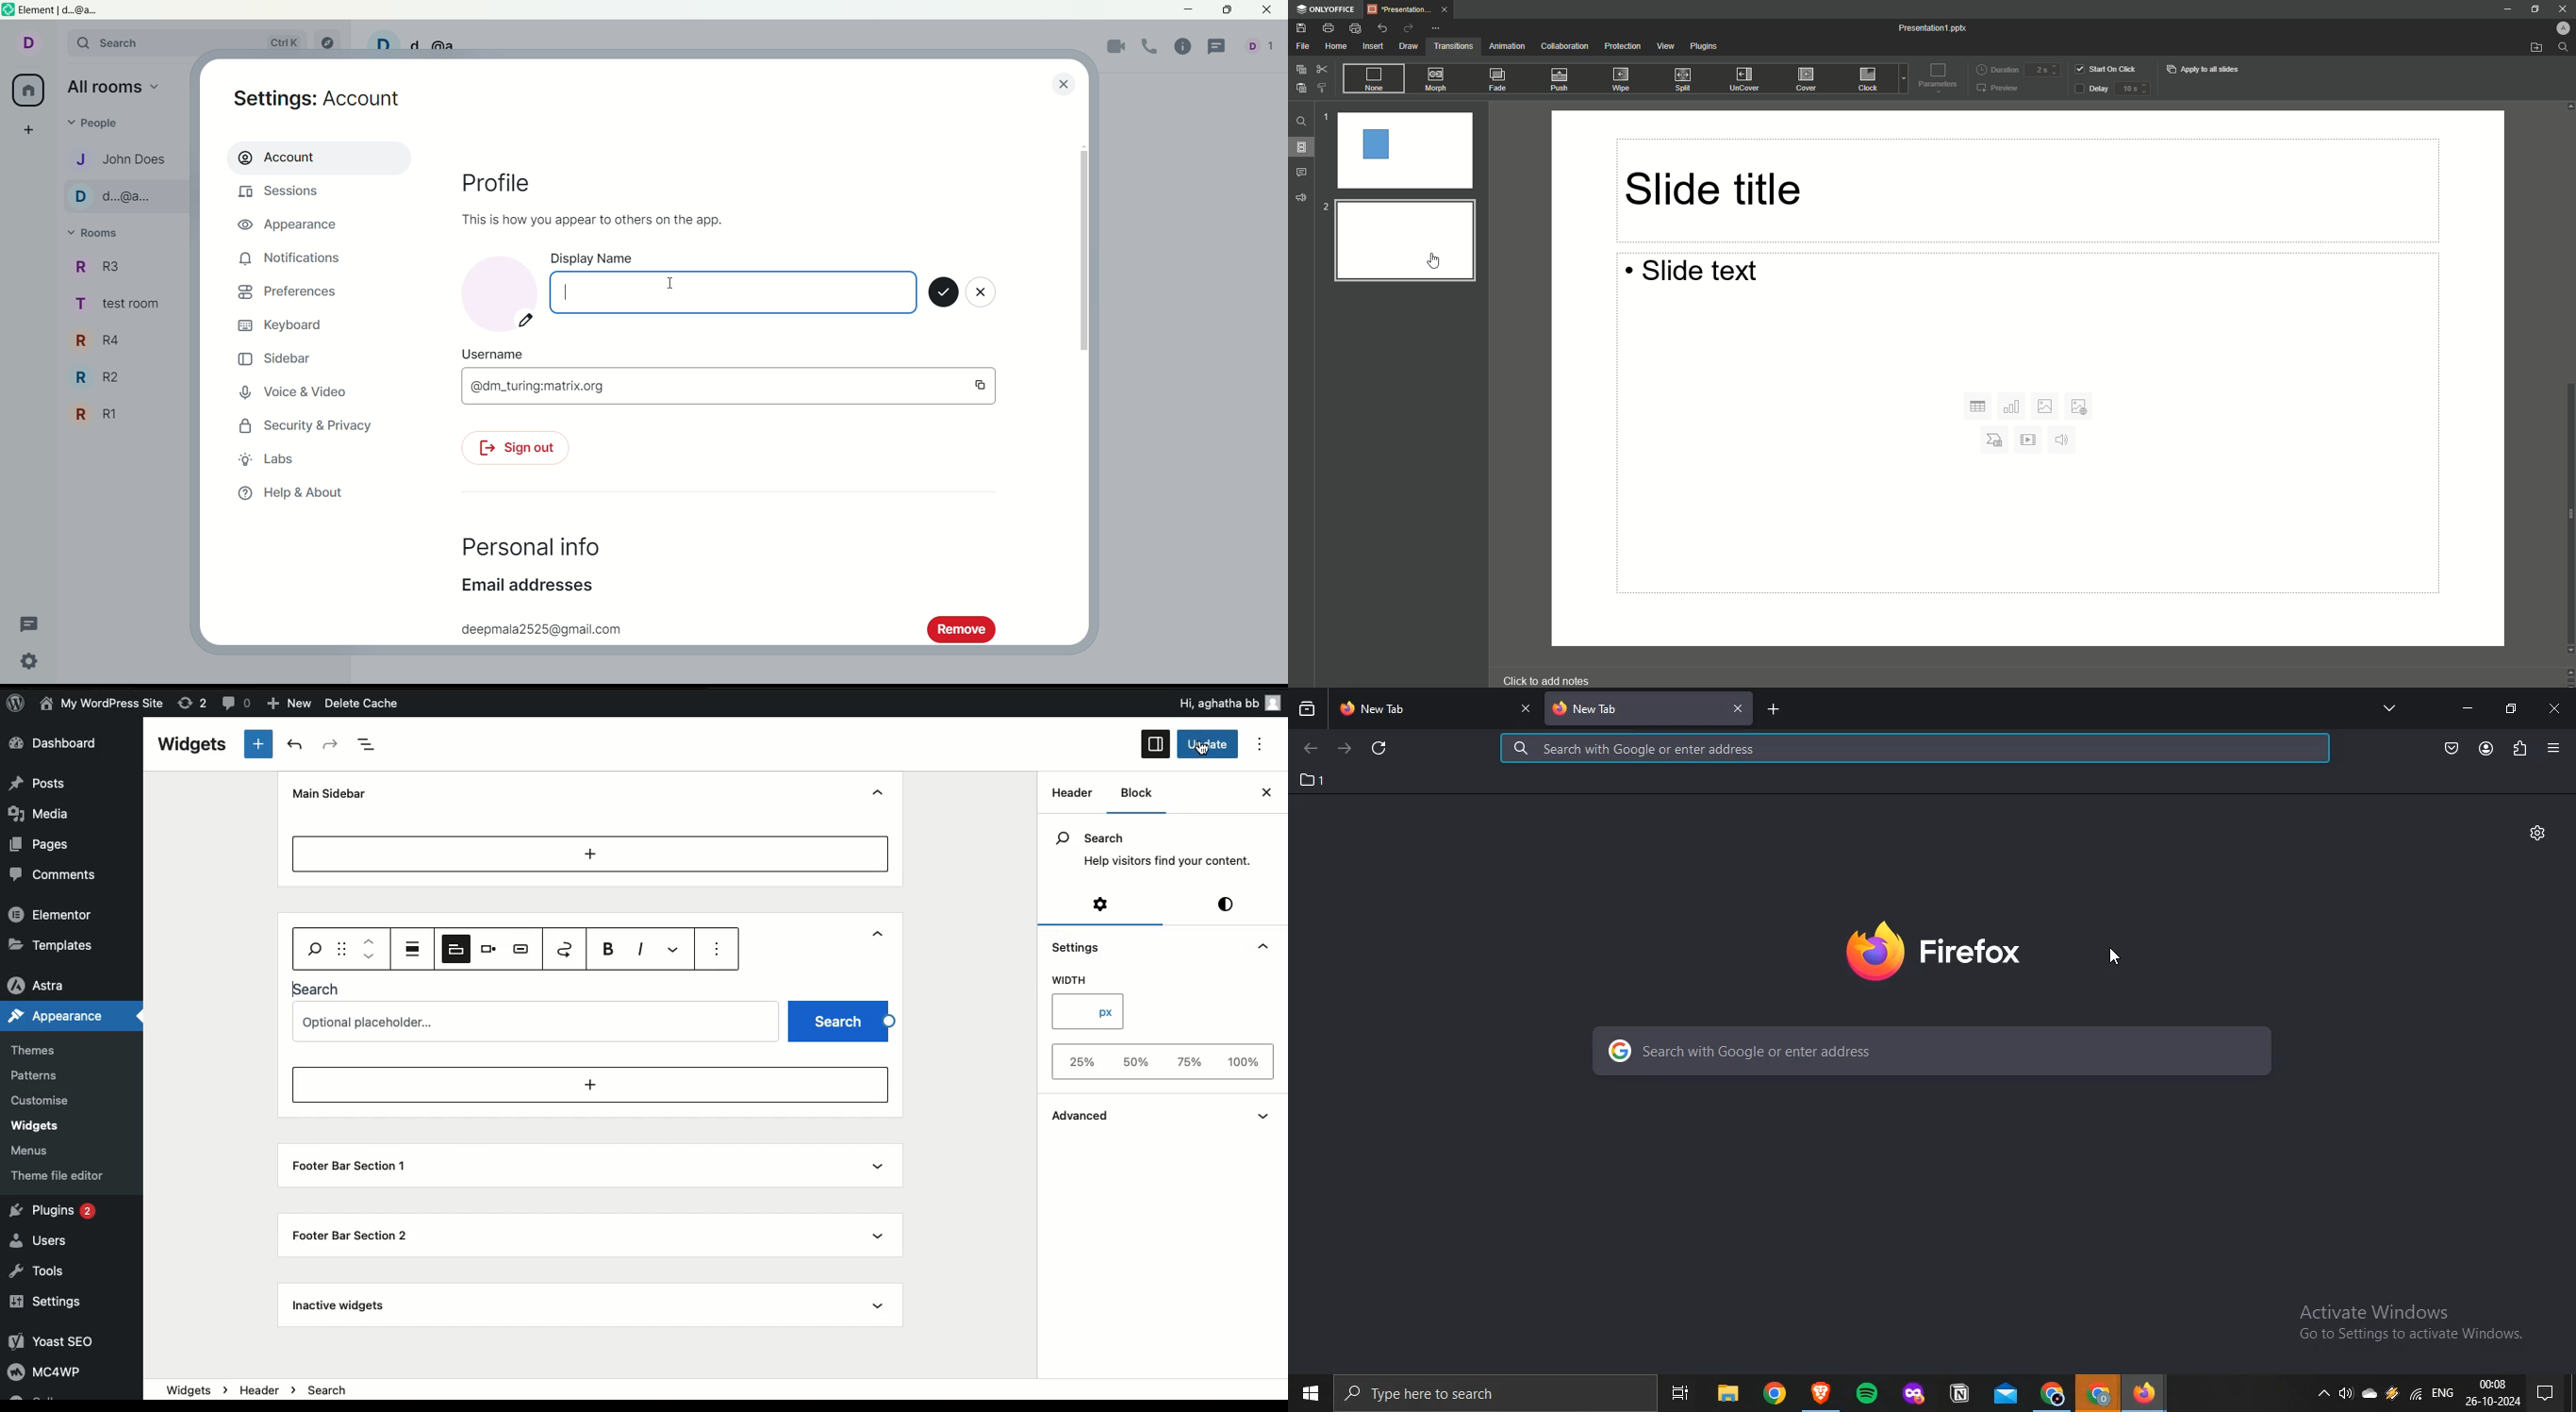 This screenshot has width=2576, height=1428. I want to click on email address, so click(527, 590).